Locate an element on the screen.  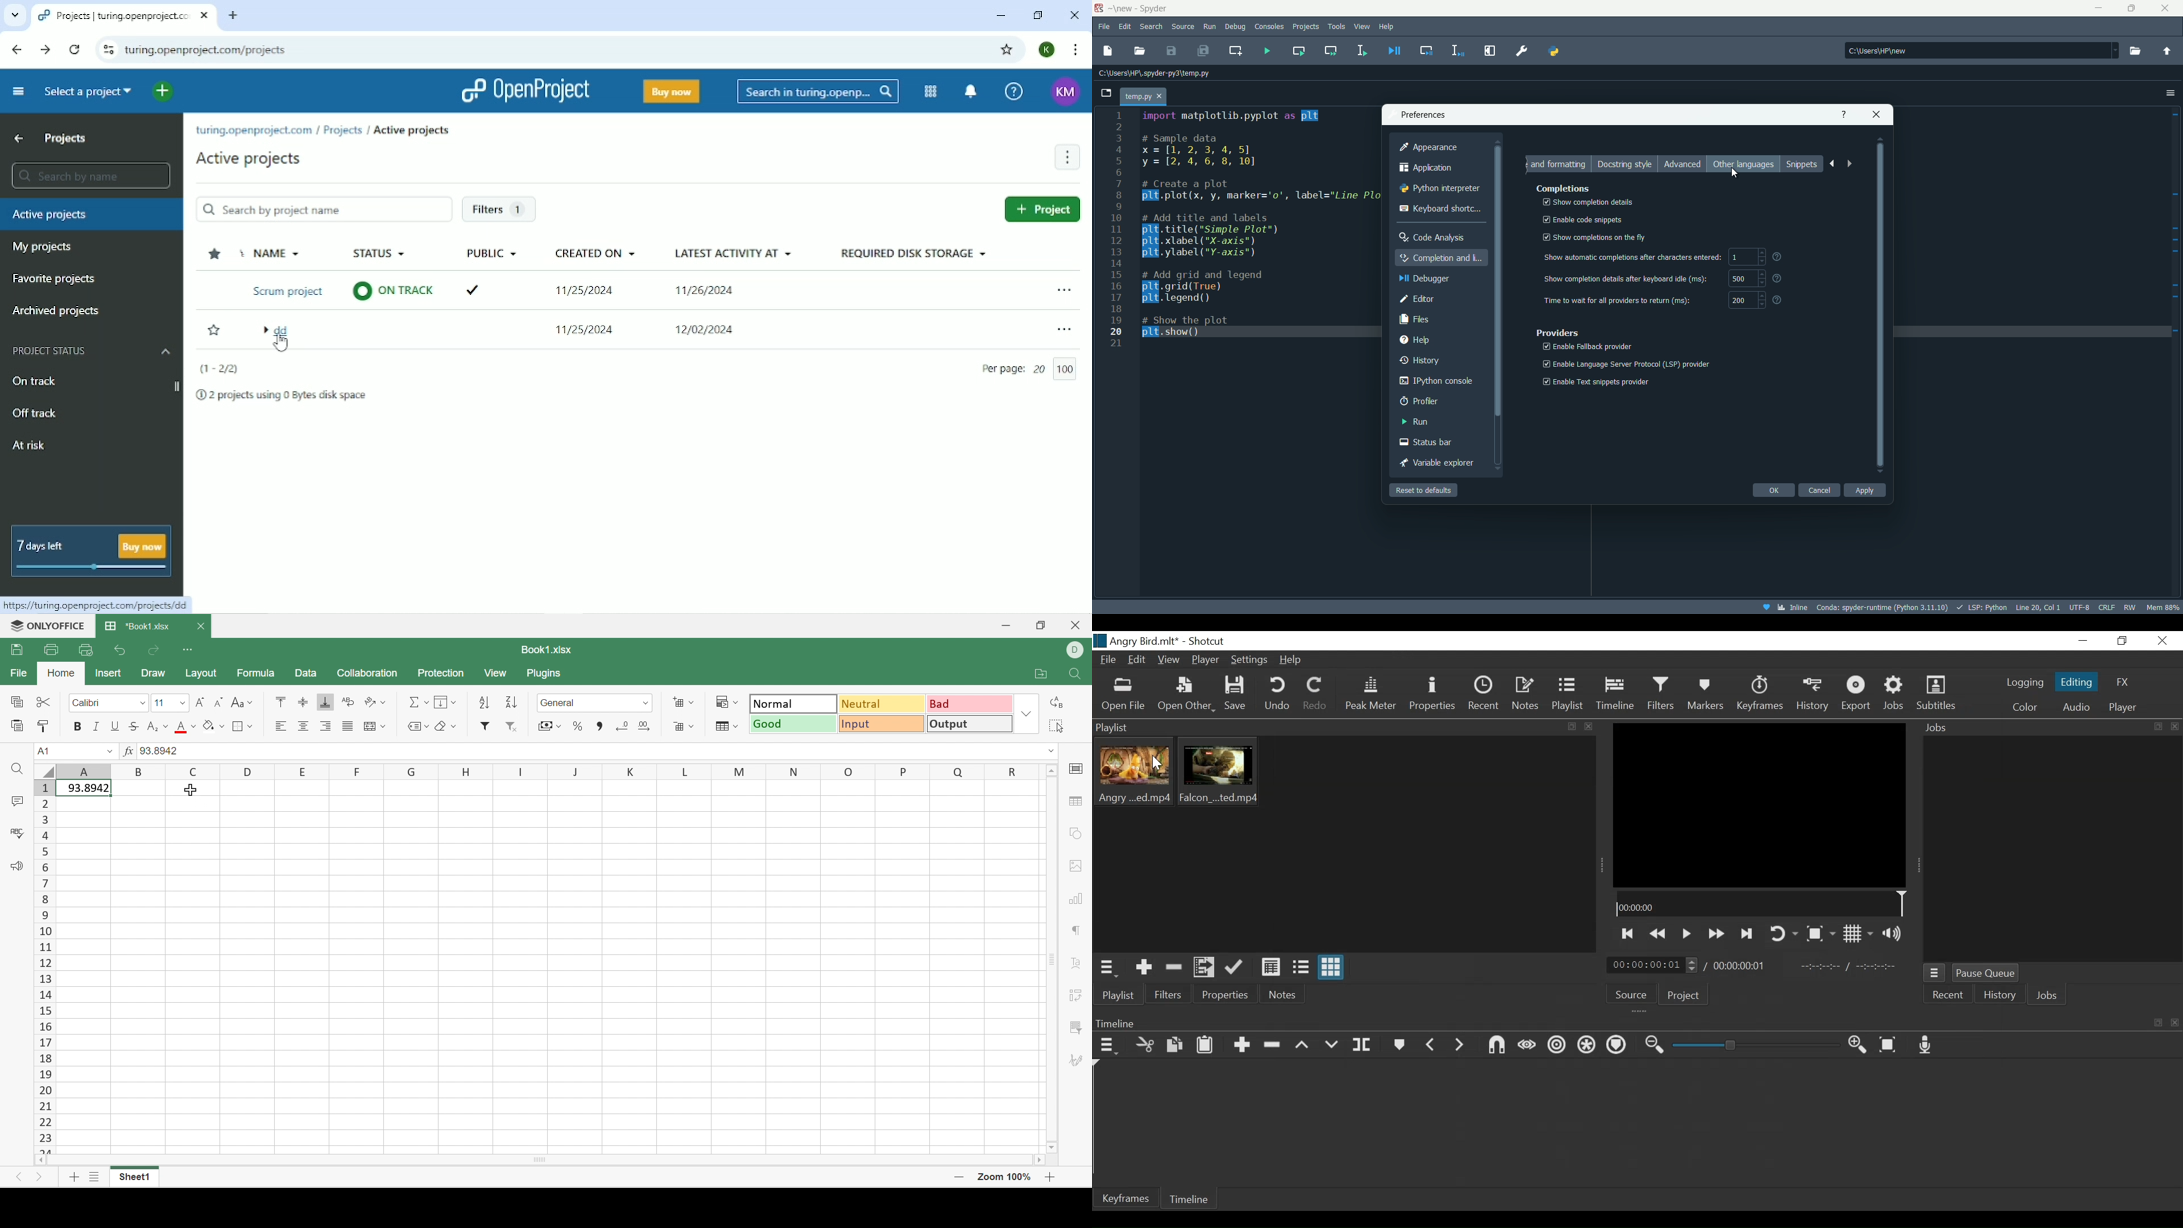
Remove cut is located at coordinates (1173, 969).